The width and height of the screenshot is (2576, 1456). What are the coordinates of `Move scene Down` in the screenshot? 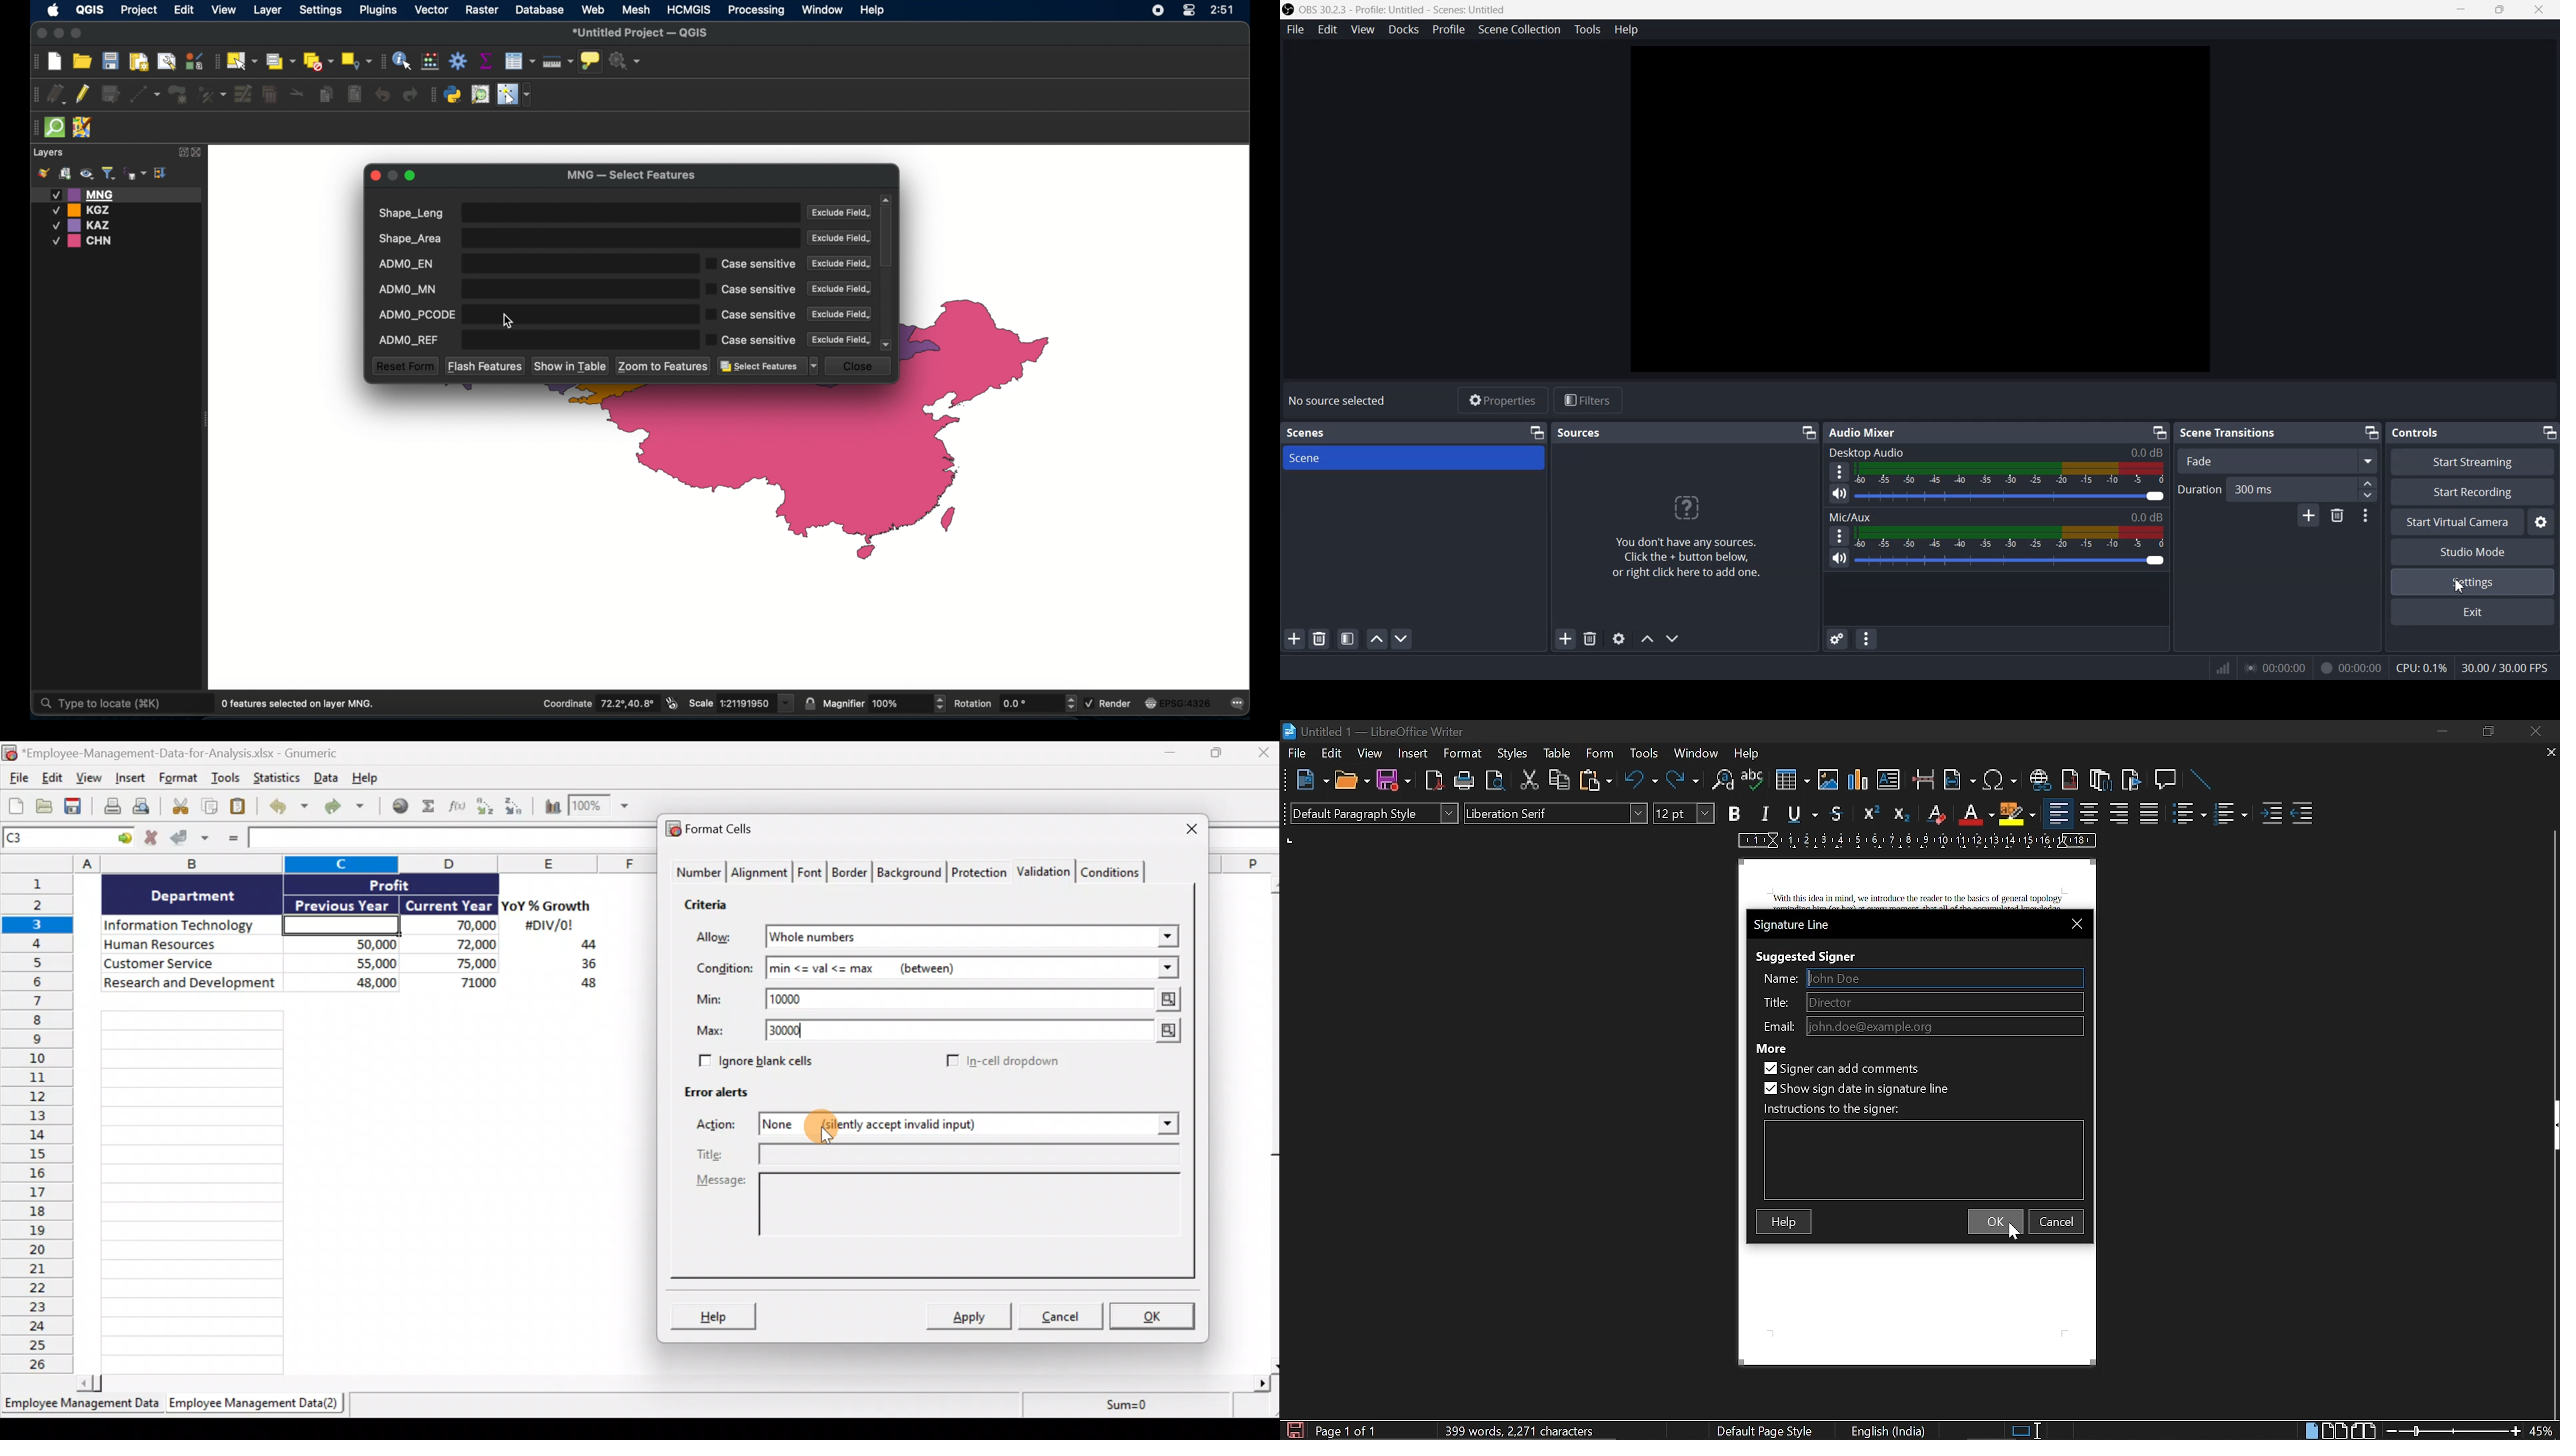 It's located at (1402, 639).